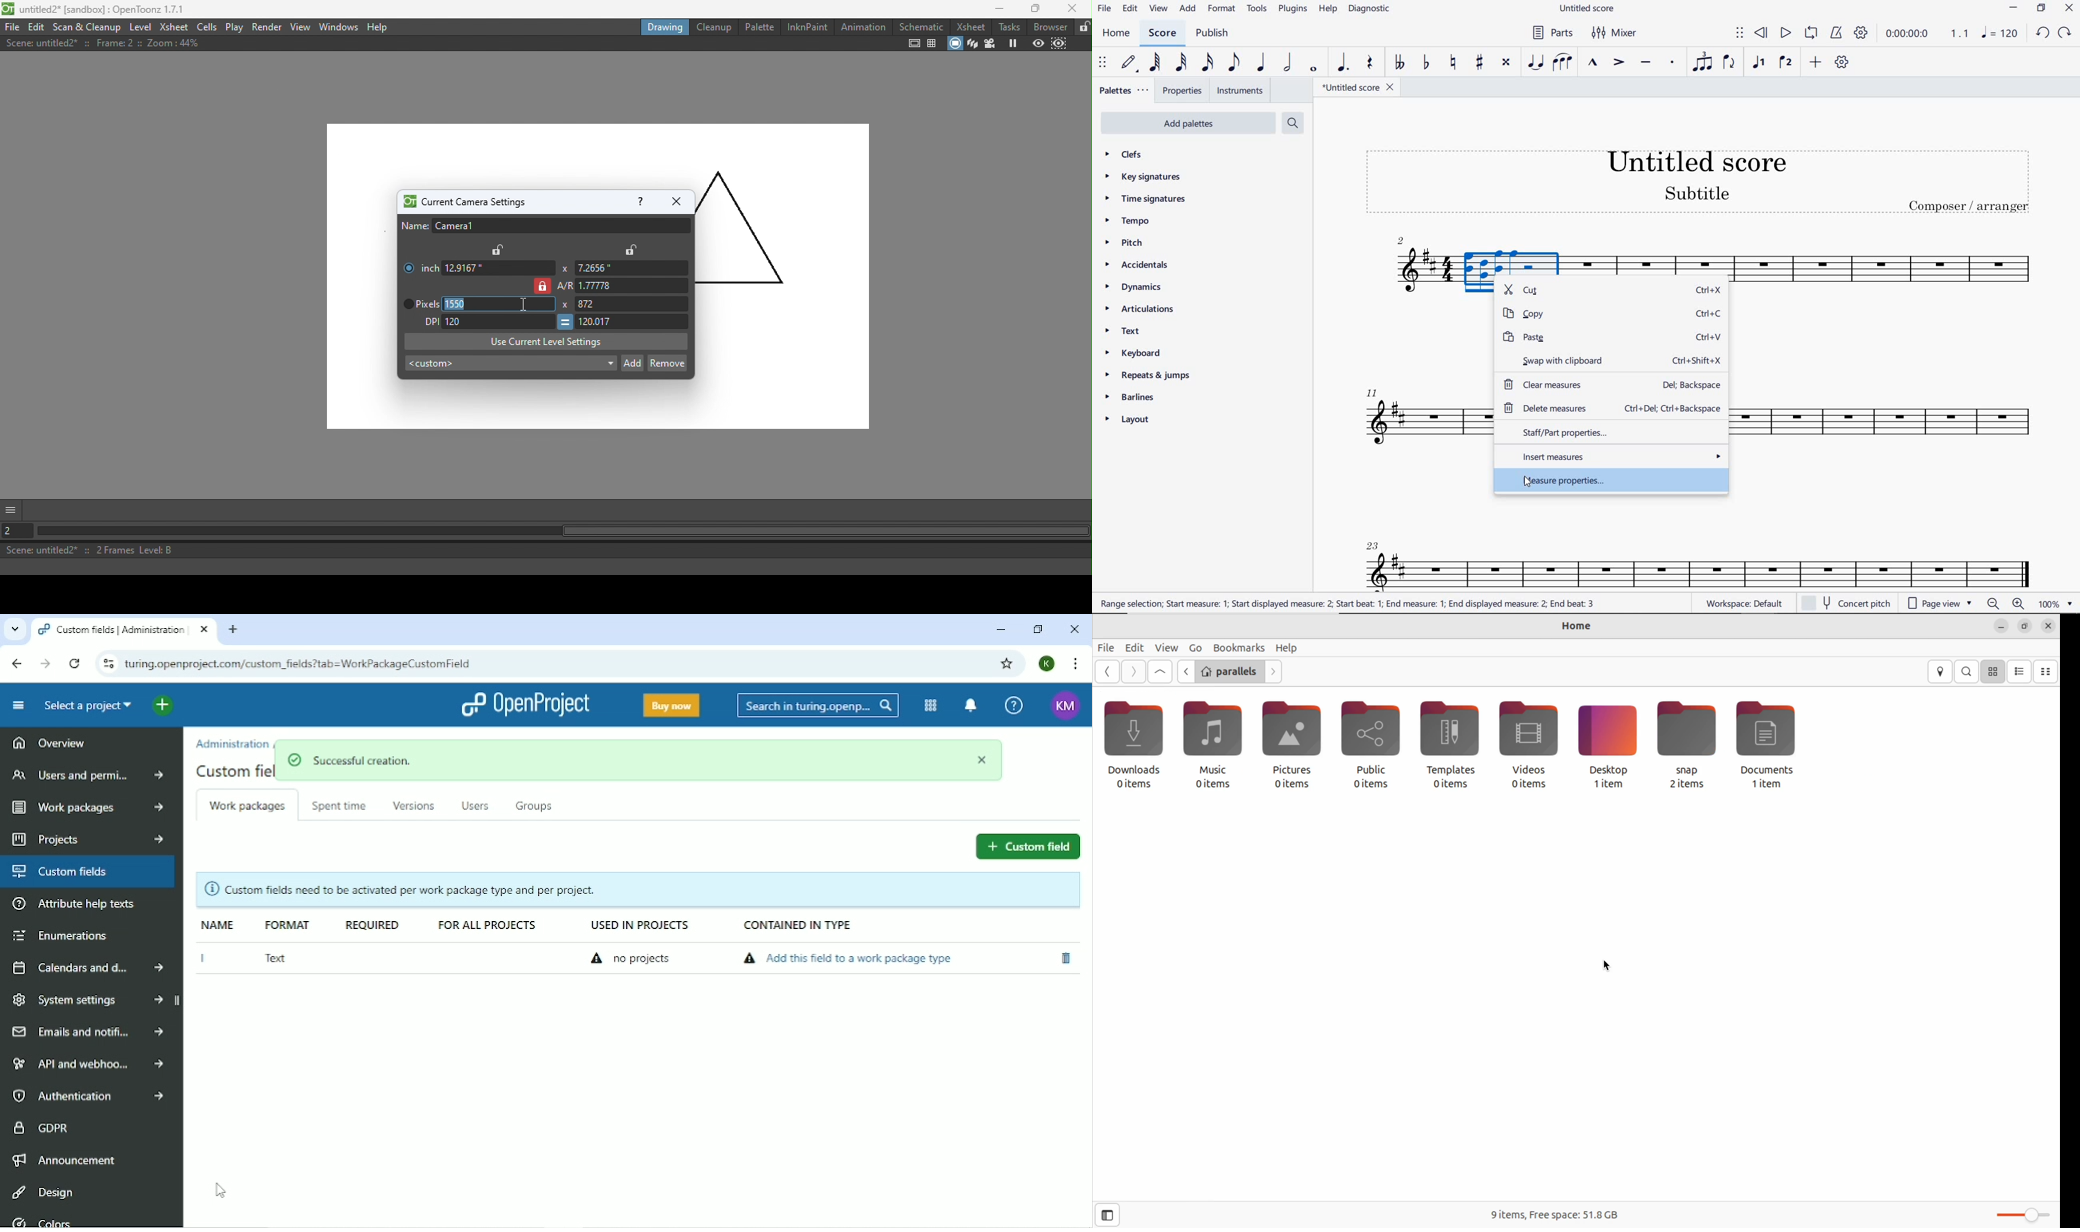 The height and width of the screenshot is (1232, 2100). Describe the element at coordinates (1143, 354) in the screenshot. I see `KEYBOARD` at that location.